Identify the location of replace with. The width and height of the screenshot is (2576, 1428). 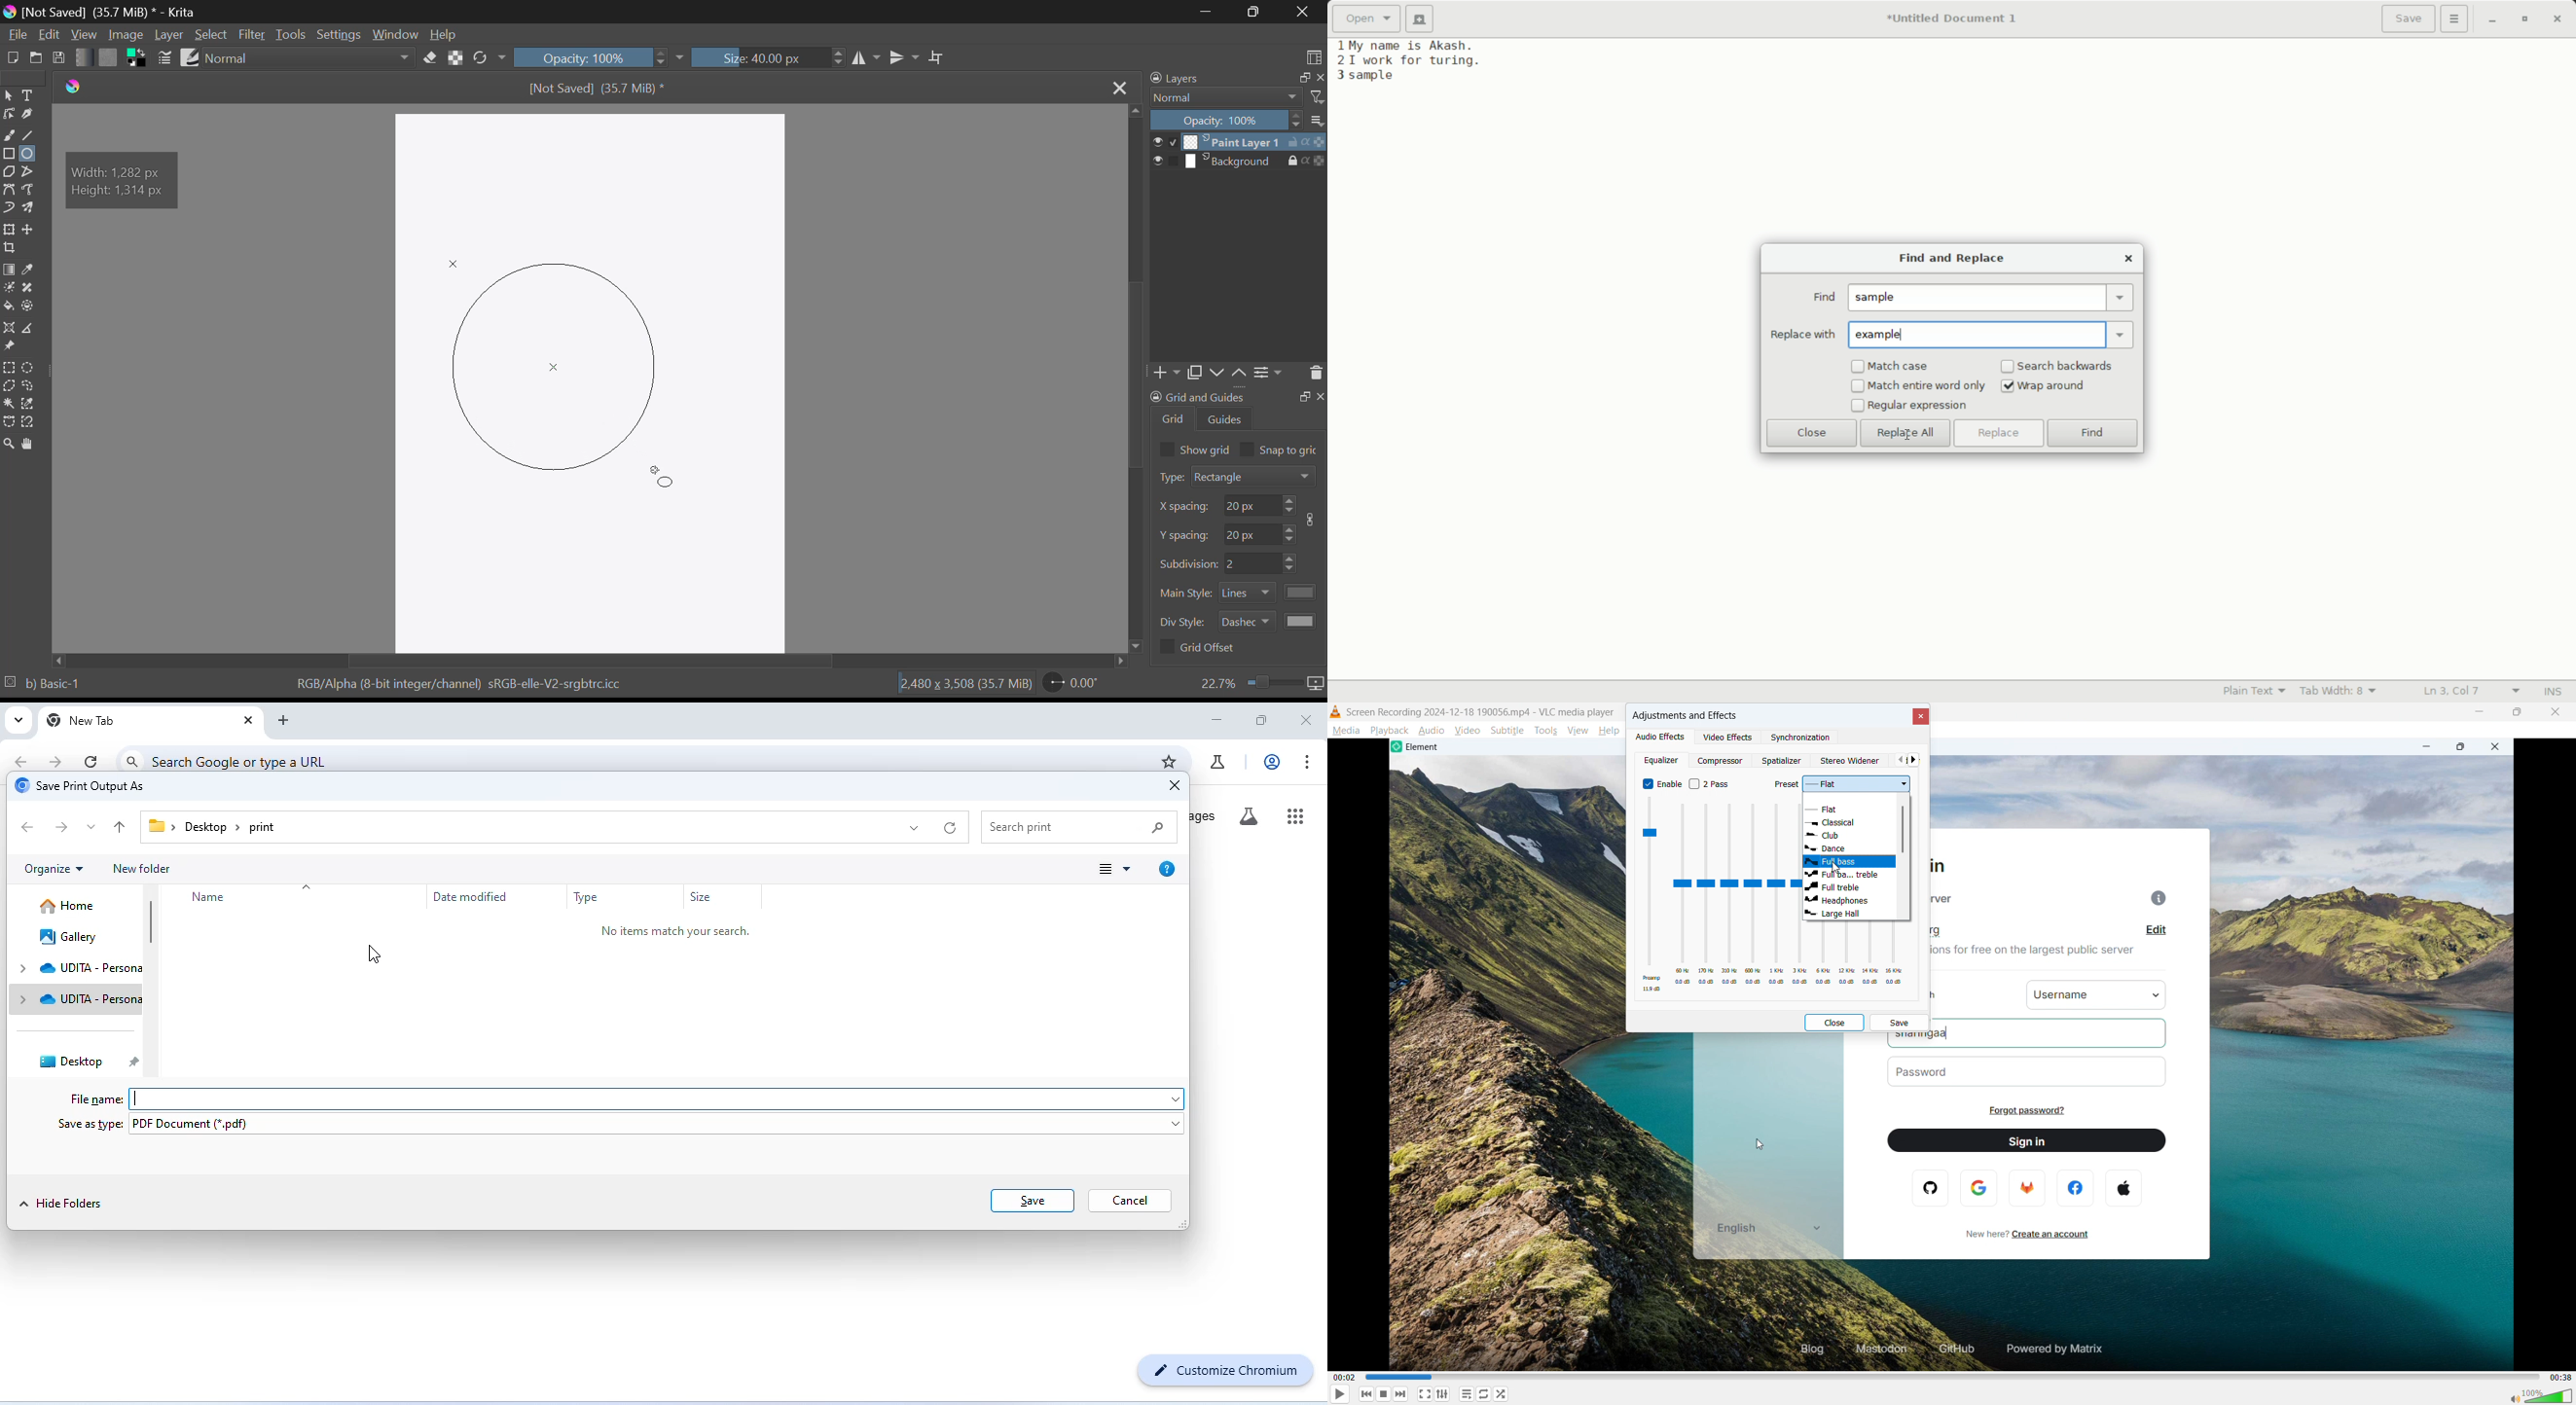
(1802, 334).